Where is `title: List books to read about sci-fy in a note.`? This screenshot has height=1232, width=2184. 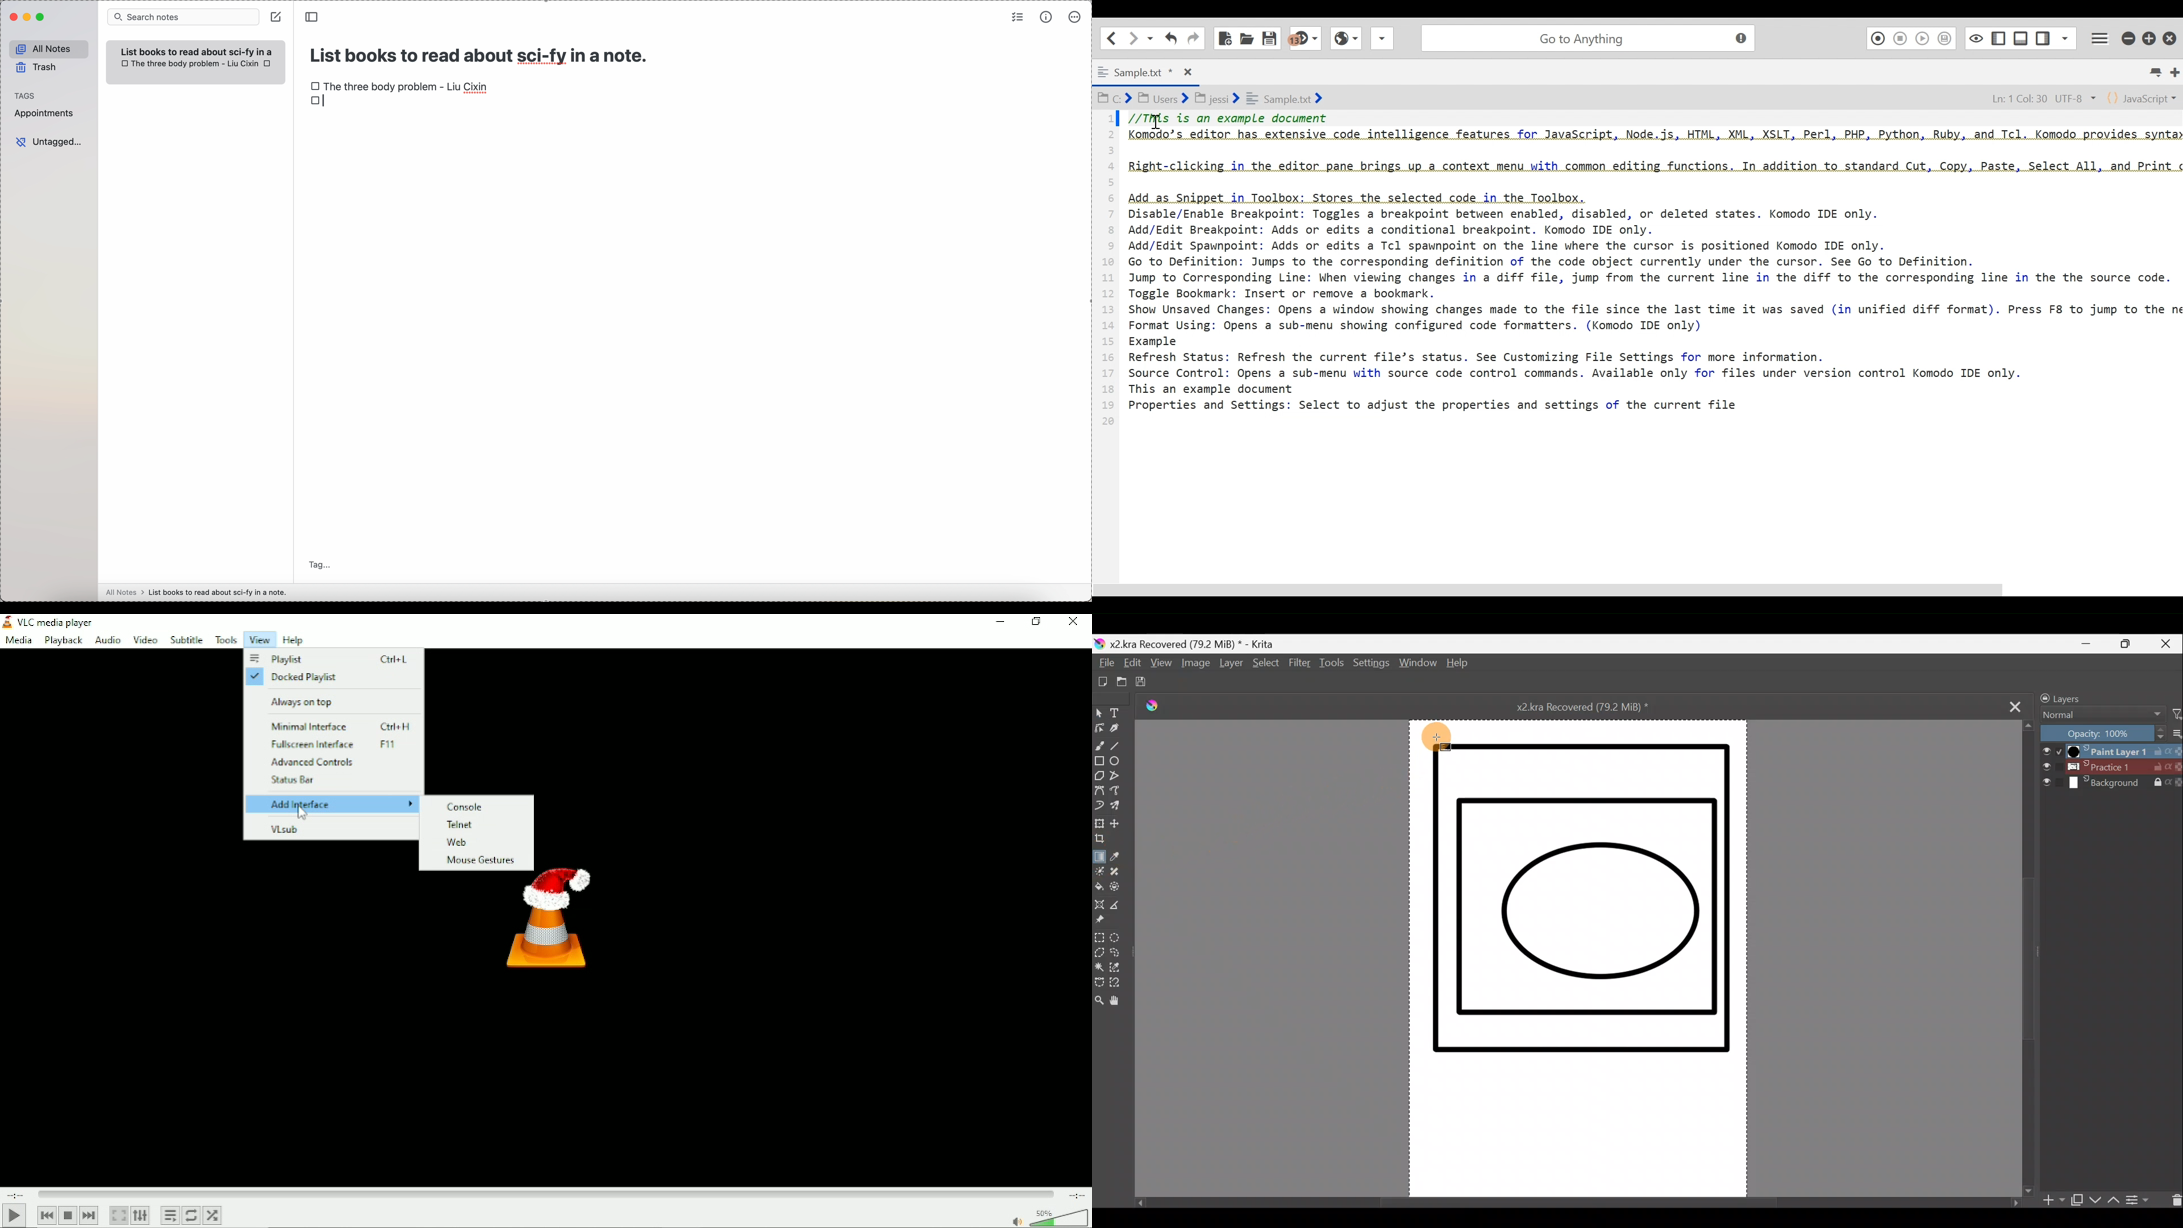
title: List books to read about sci-fy in a note. is located at coordinates (481, 53).